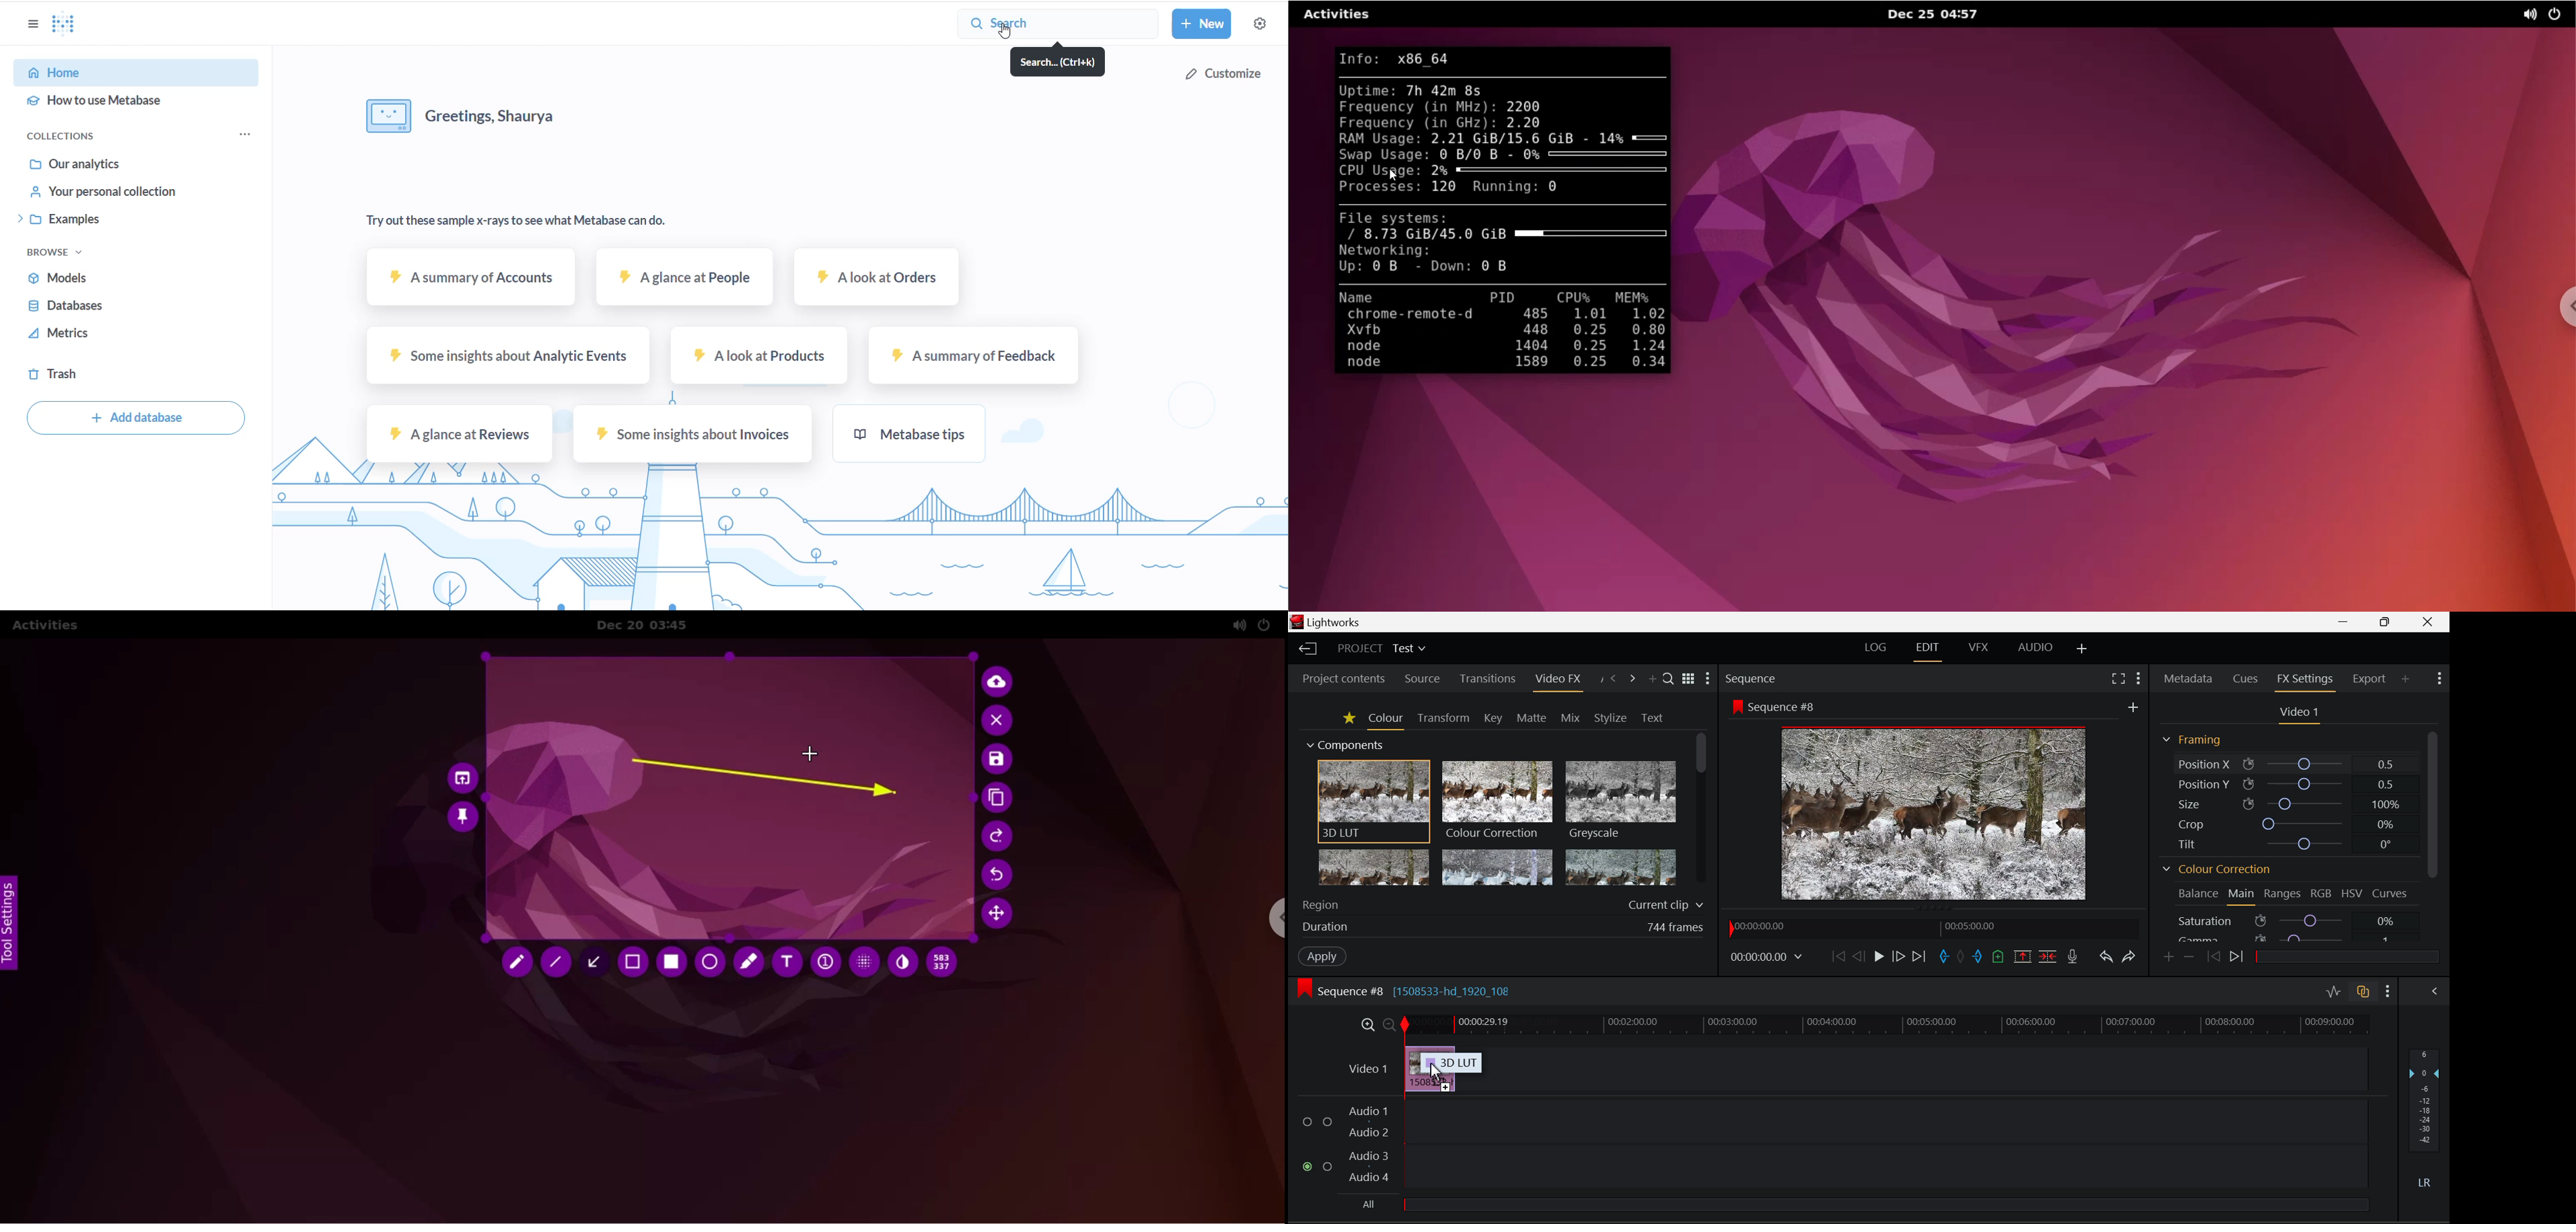 Image resolution: width=2576 pixels, height=1232 pixels. What do you see at coordinates (1349, 719) in the screenshot?
I see `Favorites` at bounding box center [1349, 719].